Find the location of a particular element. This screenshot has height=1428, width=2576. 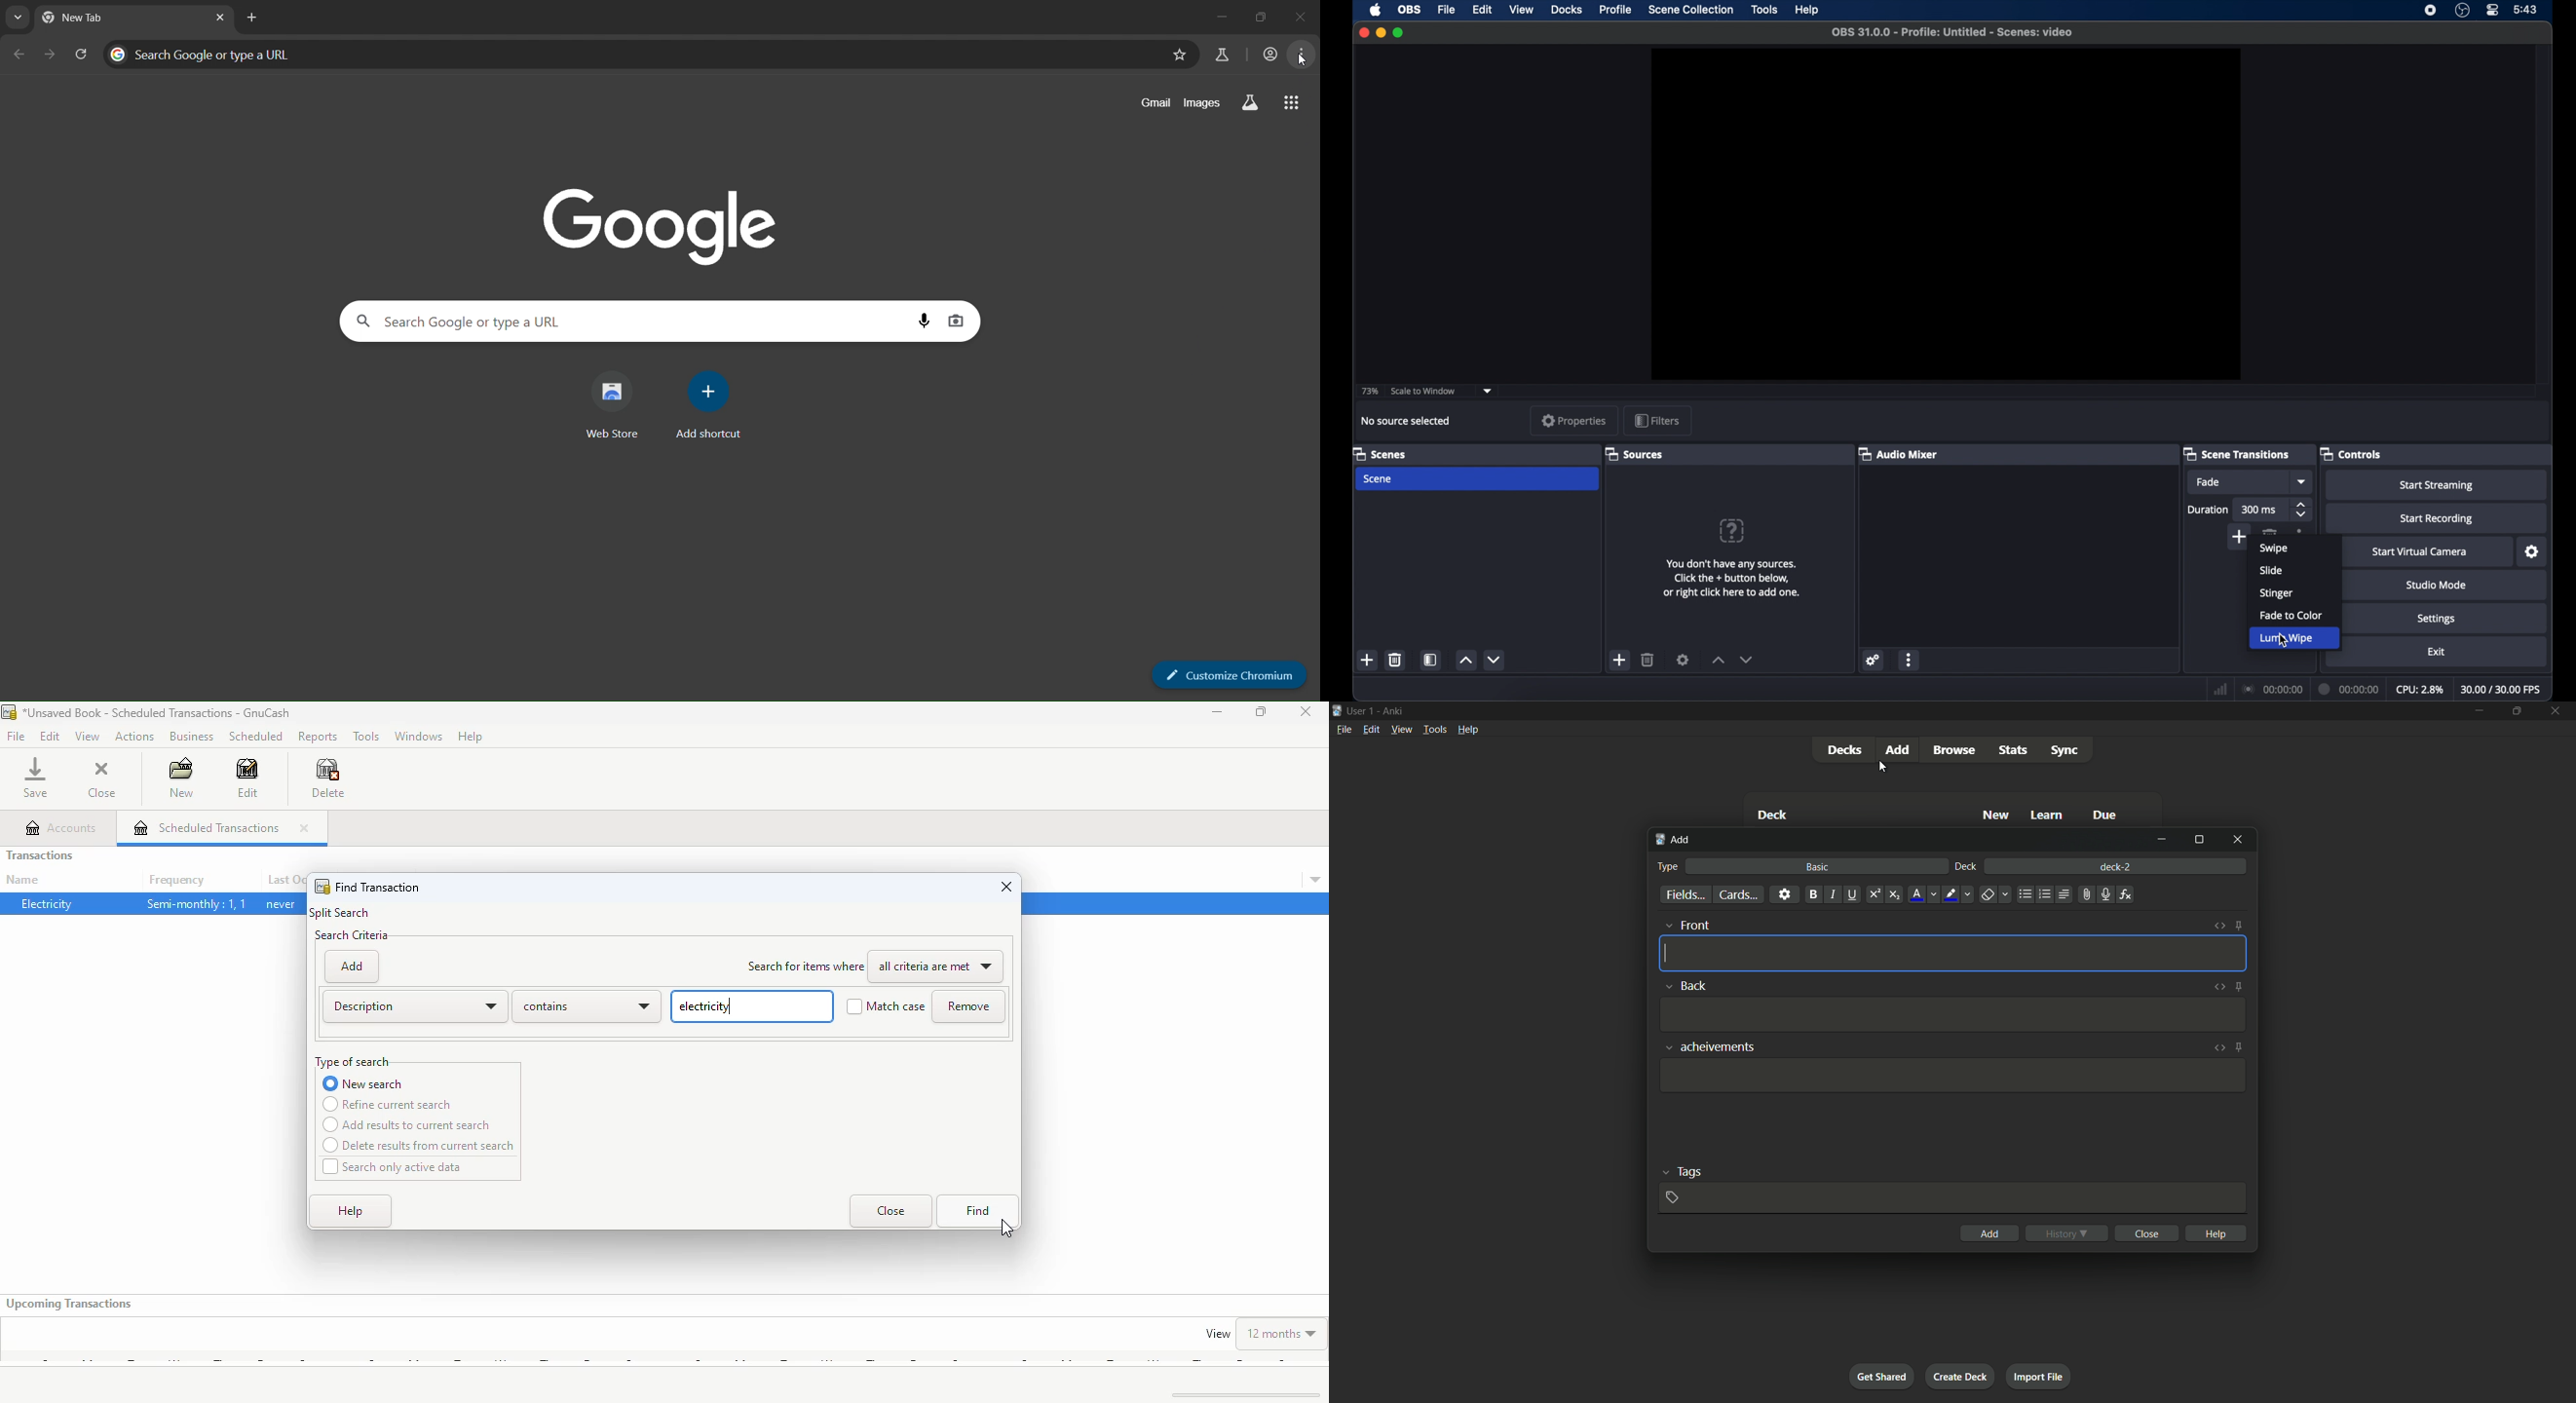

minimize is located at coordinates (2478, 712).